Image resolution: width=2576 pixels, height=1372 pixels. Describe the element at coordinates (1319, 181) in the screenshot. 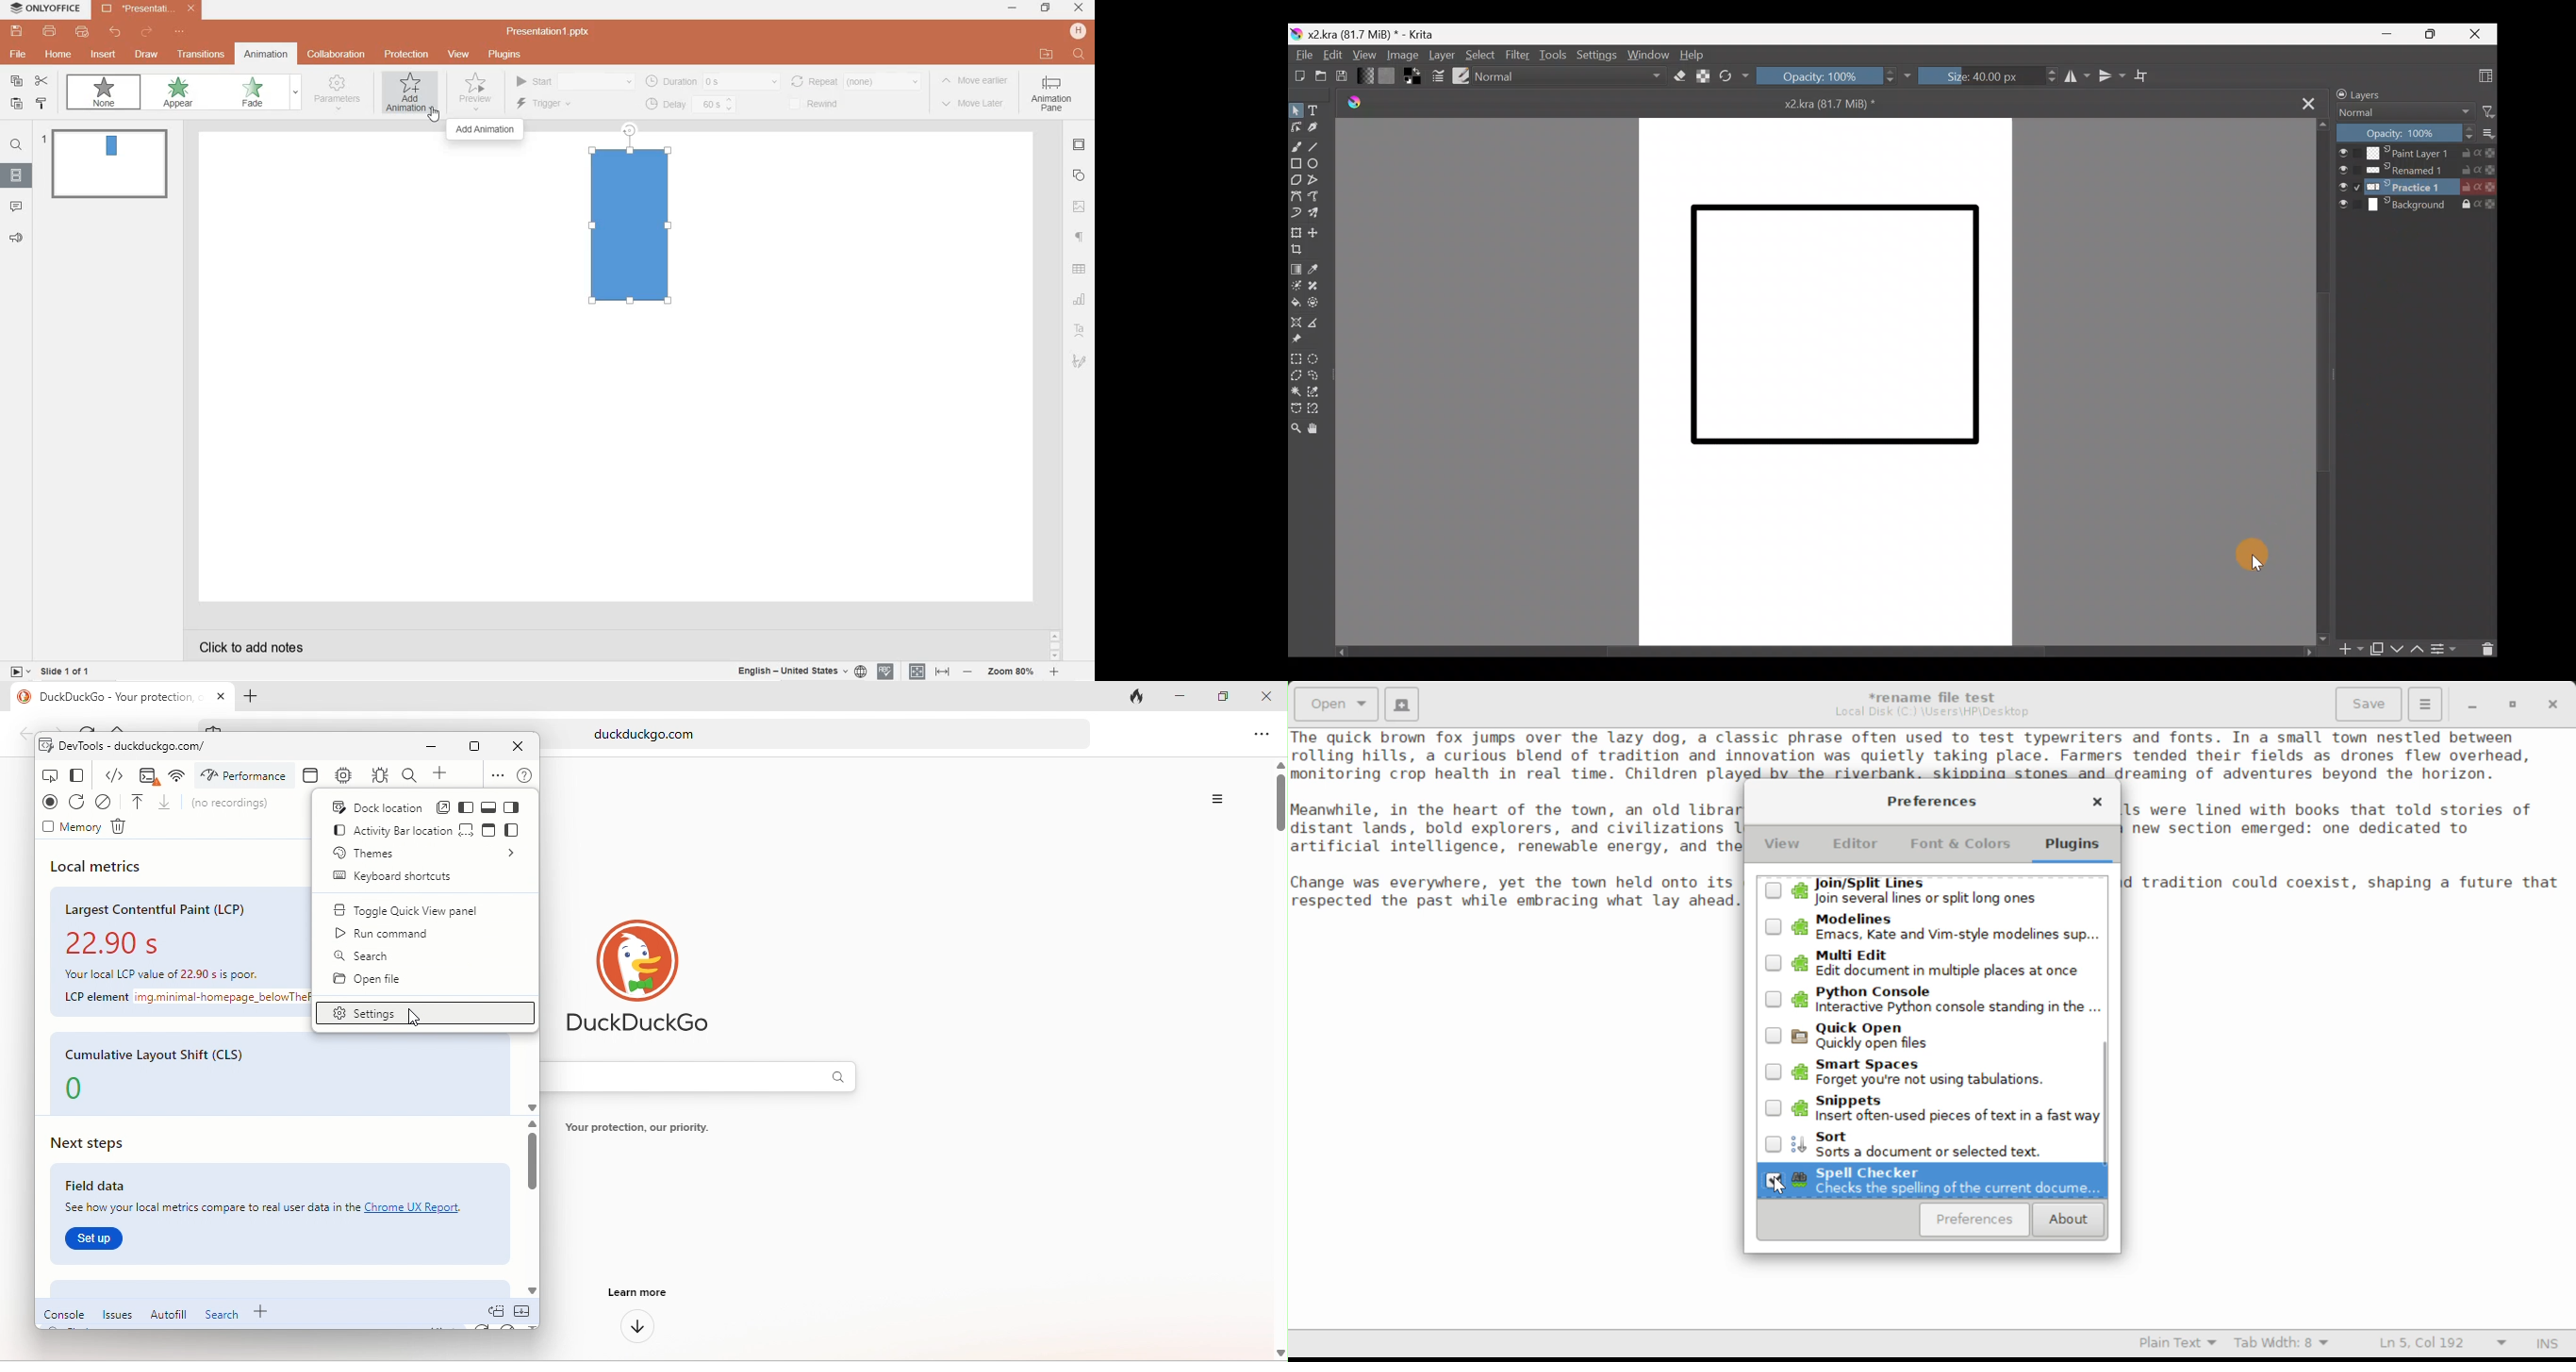

I see `Polyline tool` at that location.